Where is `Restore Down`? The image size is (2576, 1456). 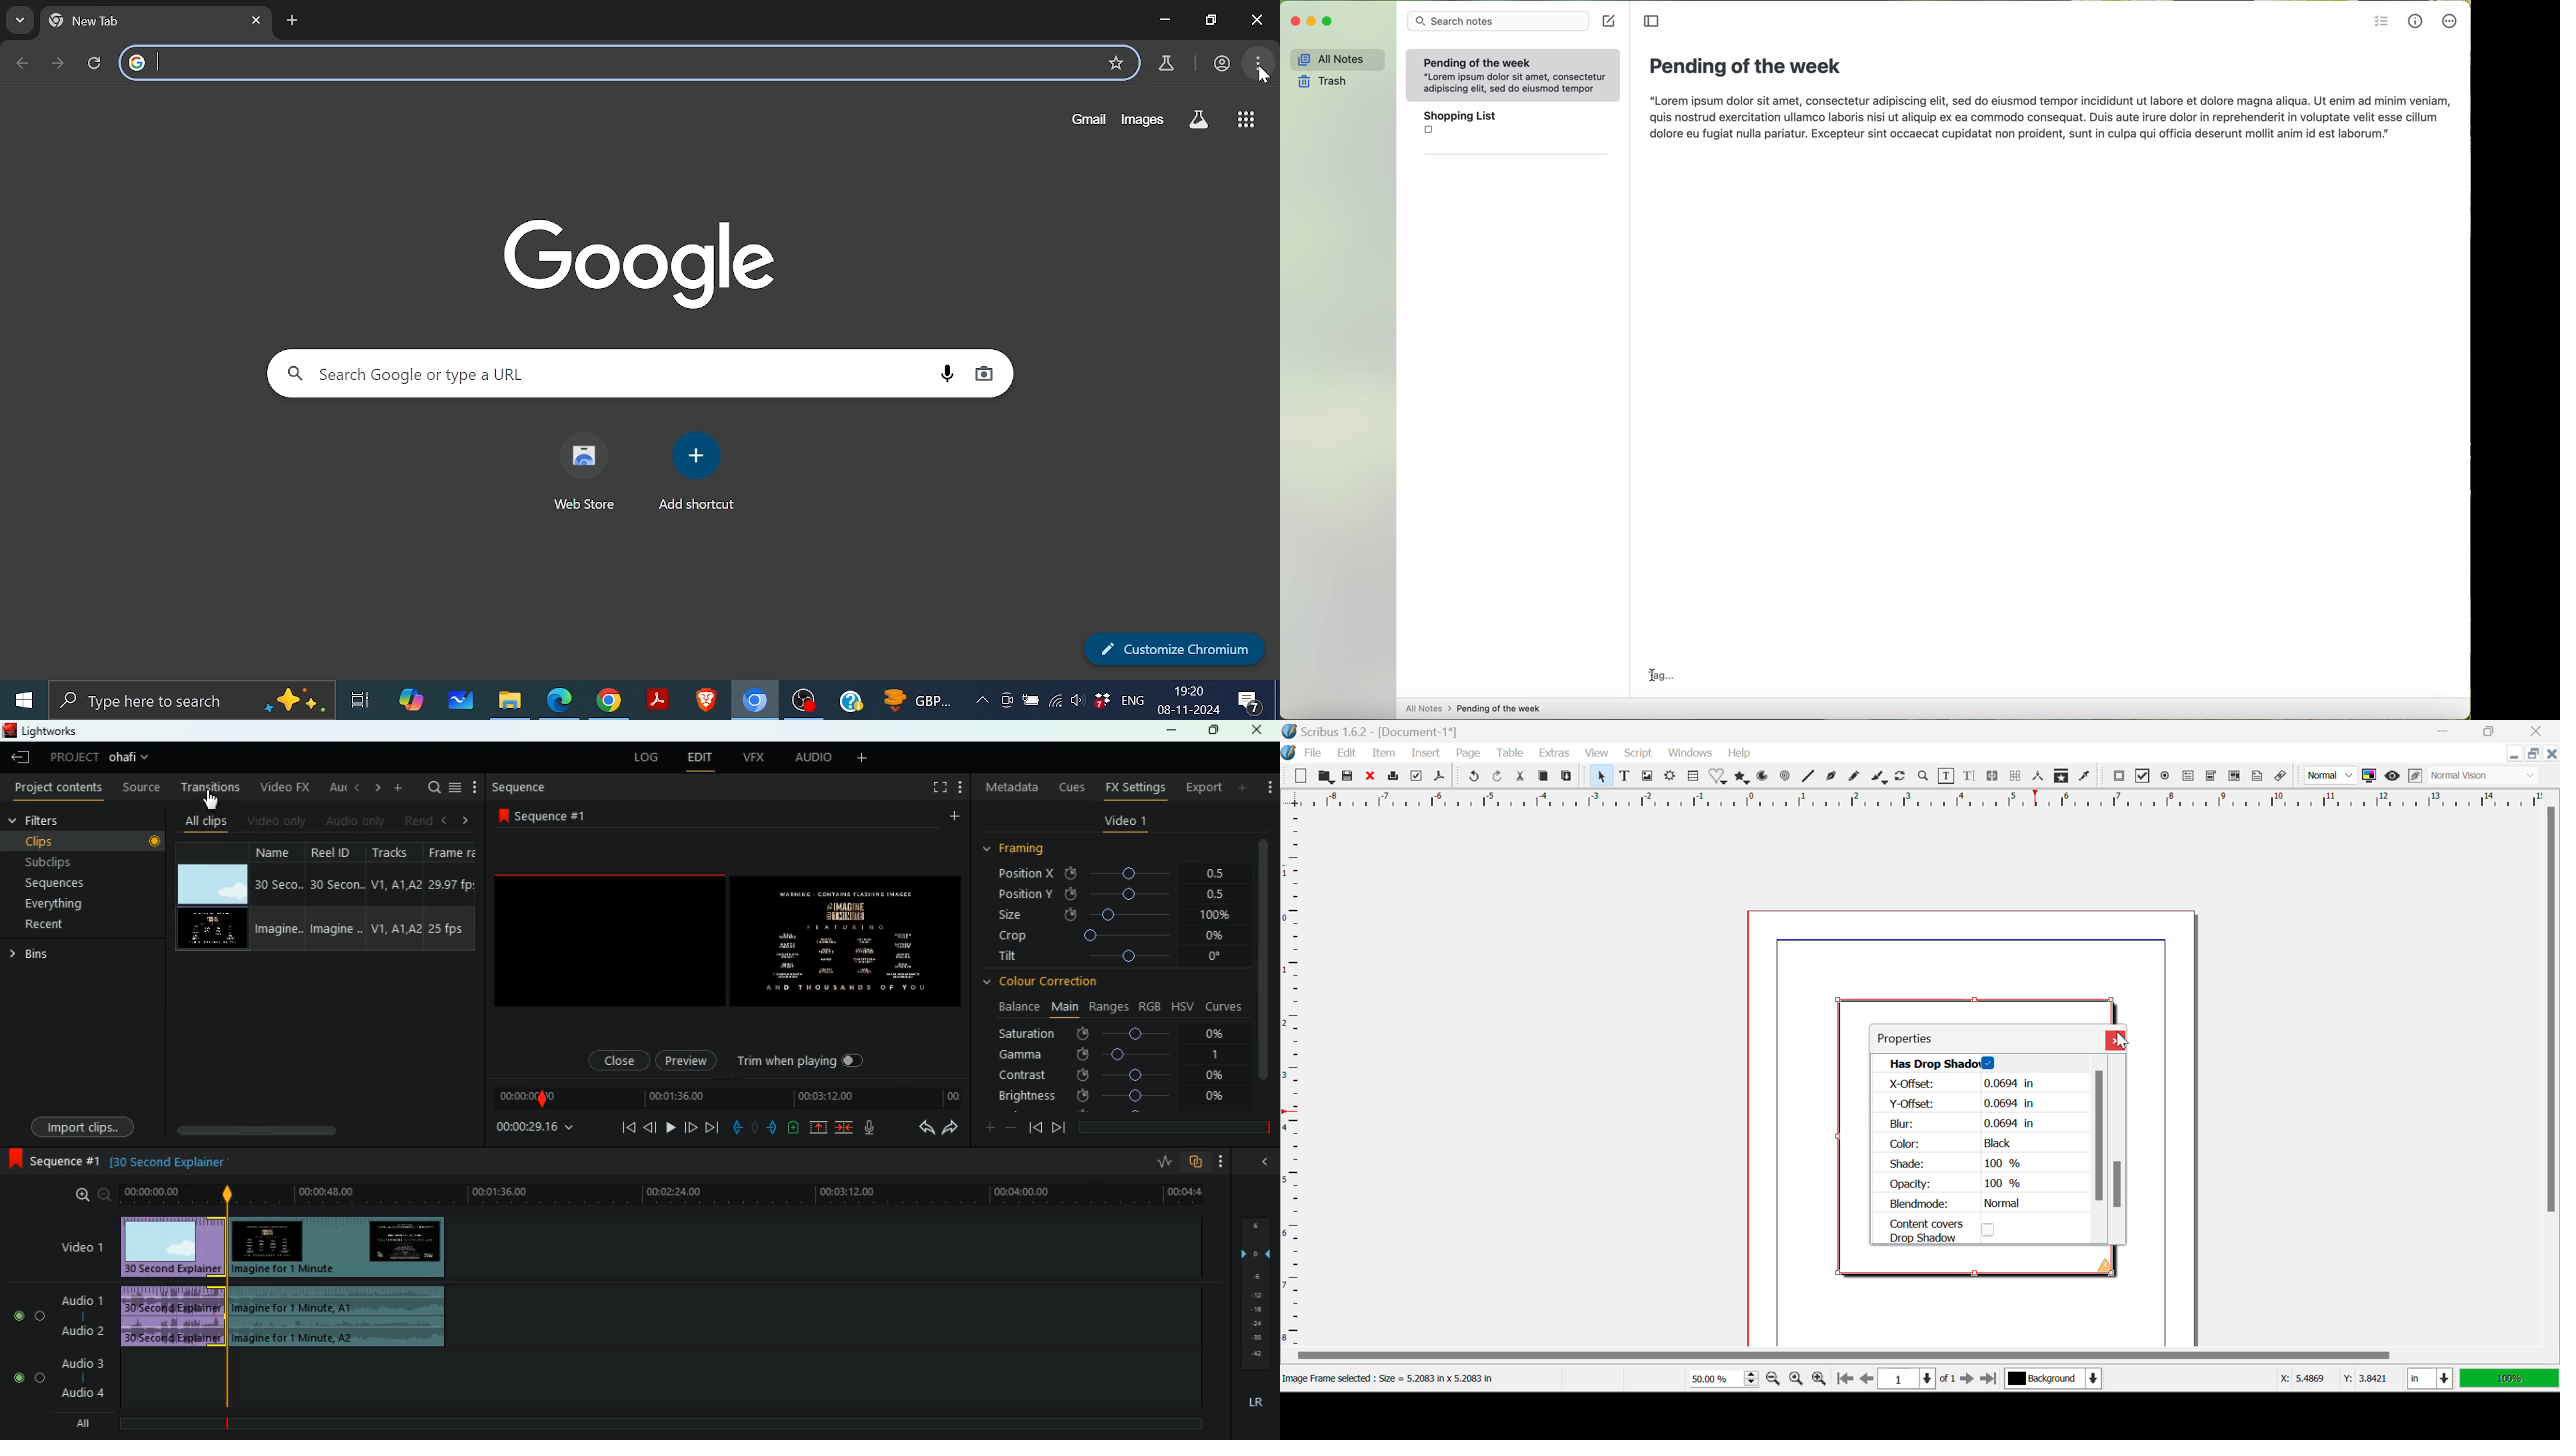 Restore Down is located at coordinates (2448, 729).